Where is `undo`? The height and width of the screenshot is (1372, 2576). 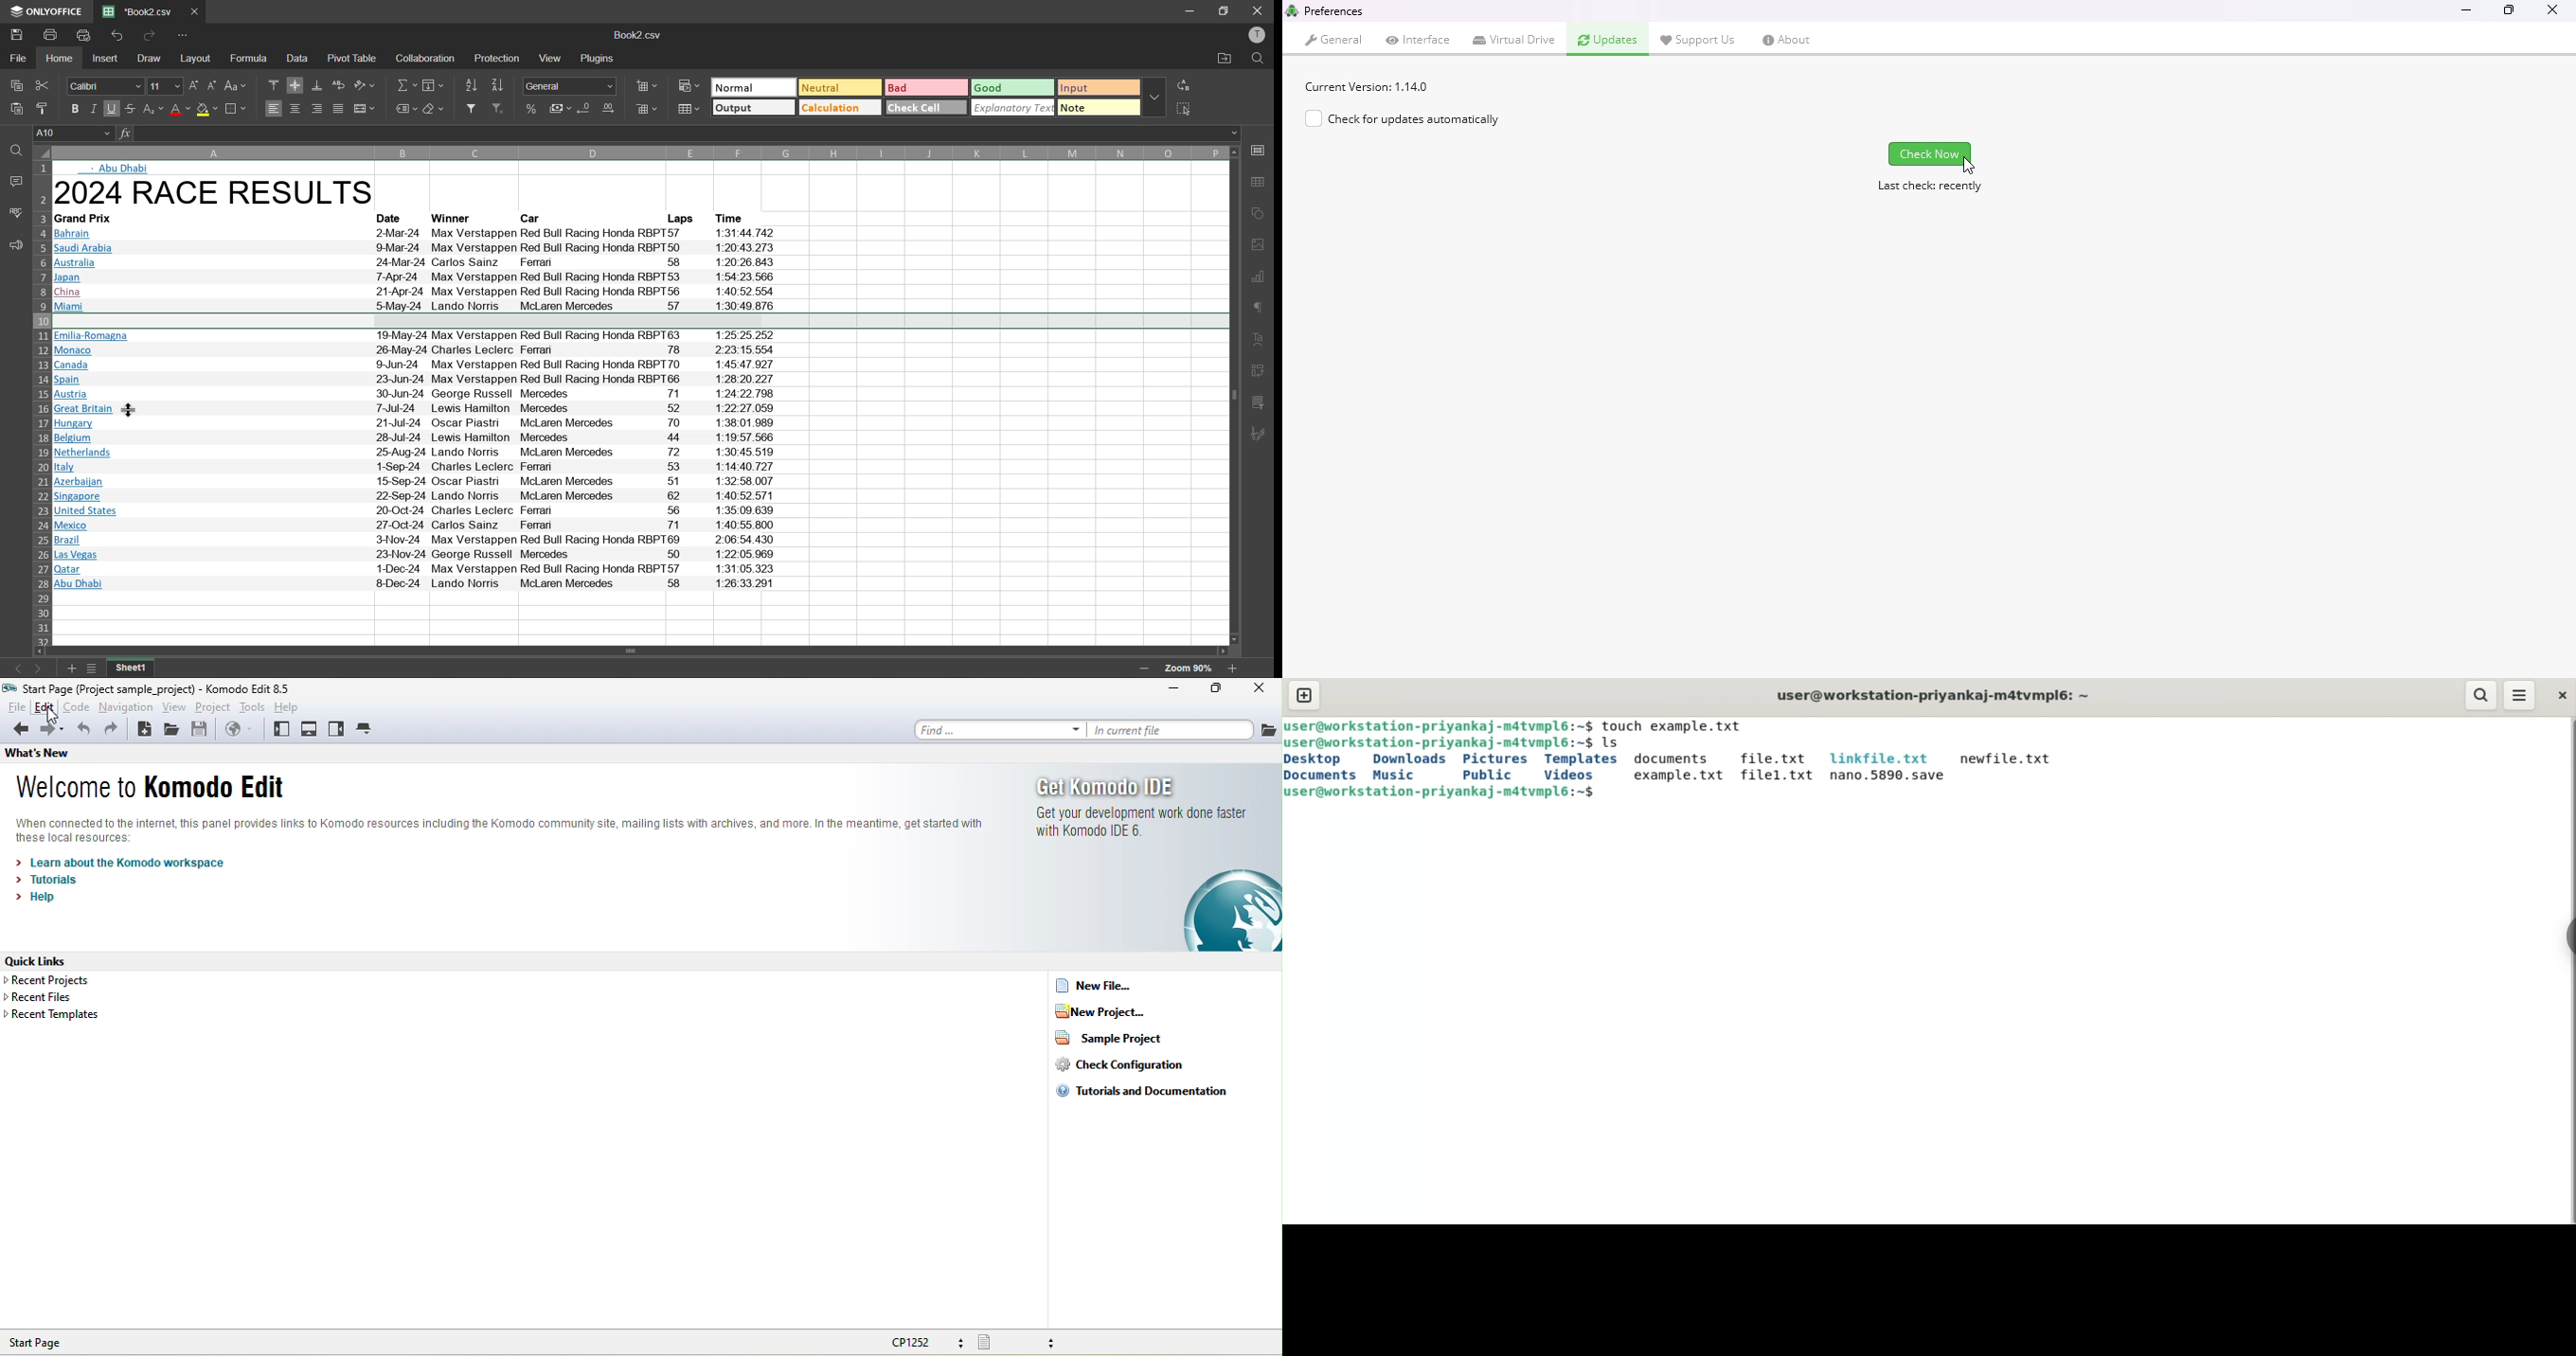
undo is located at coordinates (117, 36).